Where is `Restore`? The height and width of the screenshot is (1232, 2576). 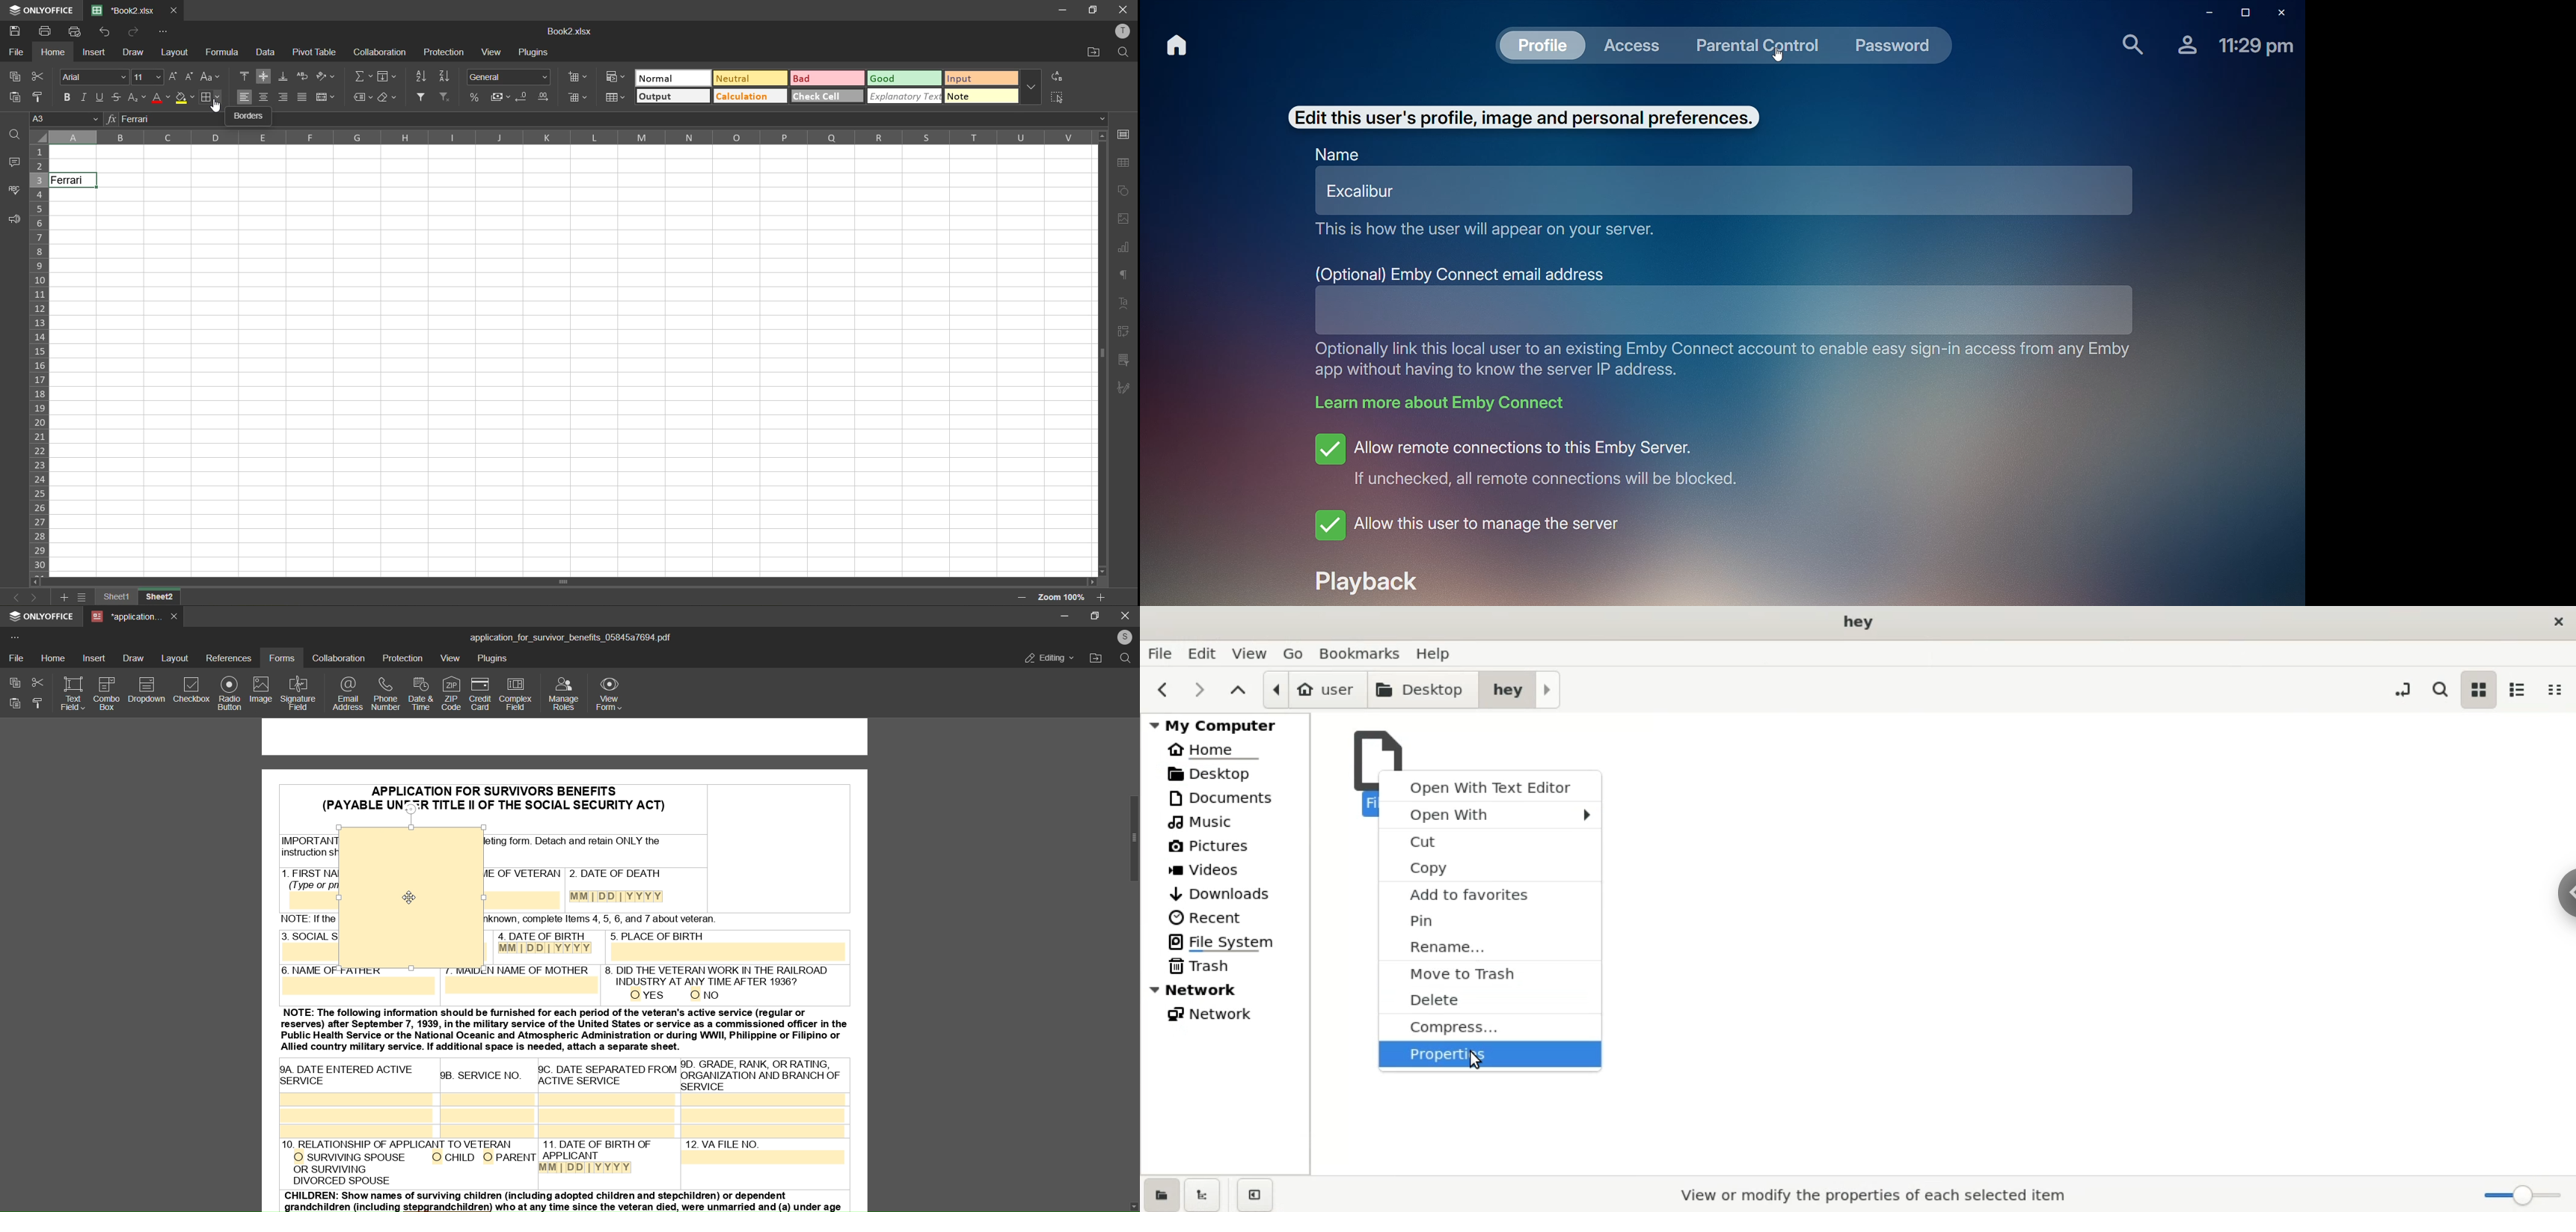 Restore is located at coordinates (2242, 12).